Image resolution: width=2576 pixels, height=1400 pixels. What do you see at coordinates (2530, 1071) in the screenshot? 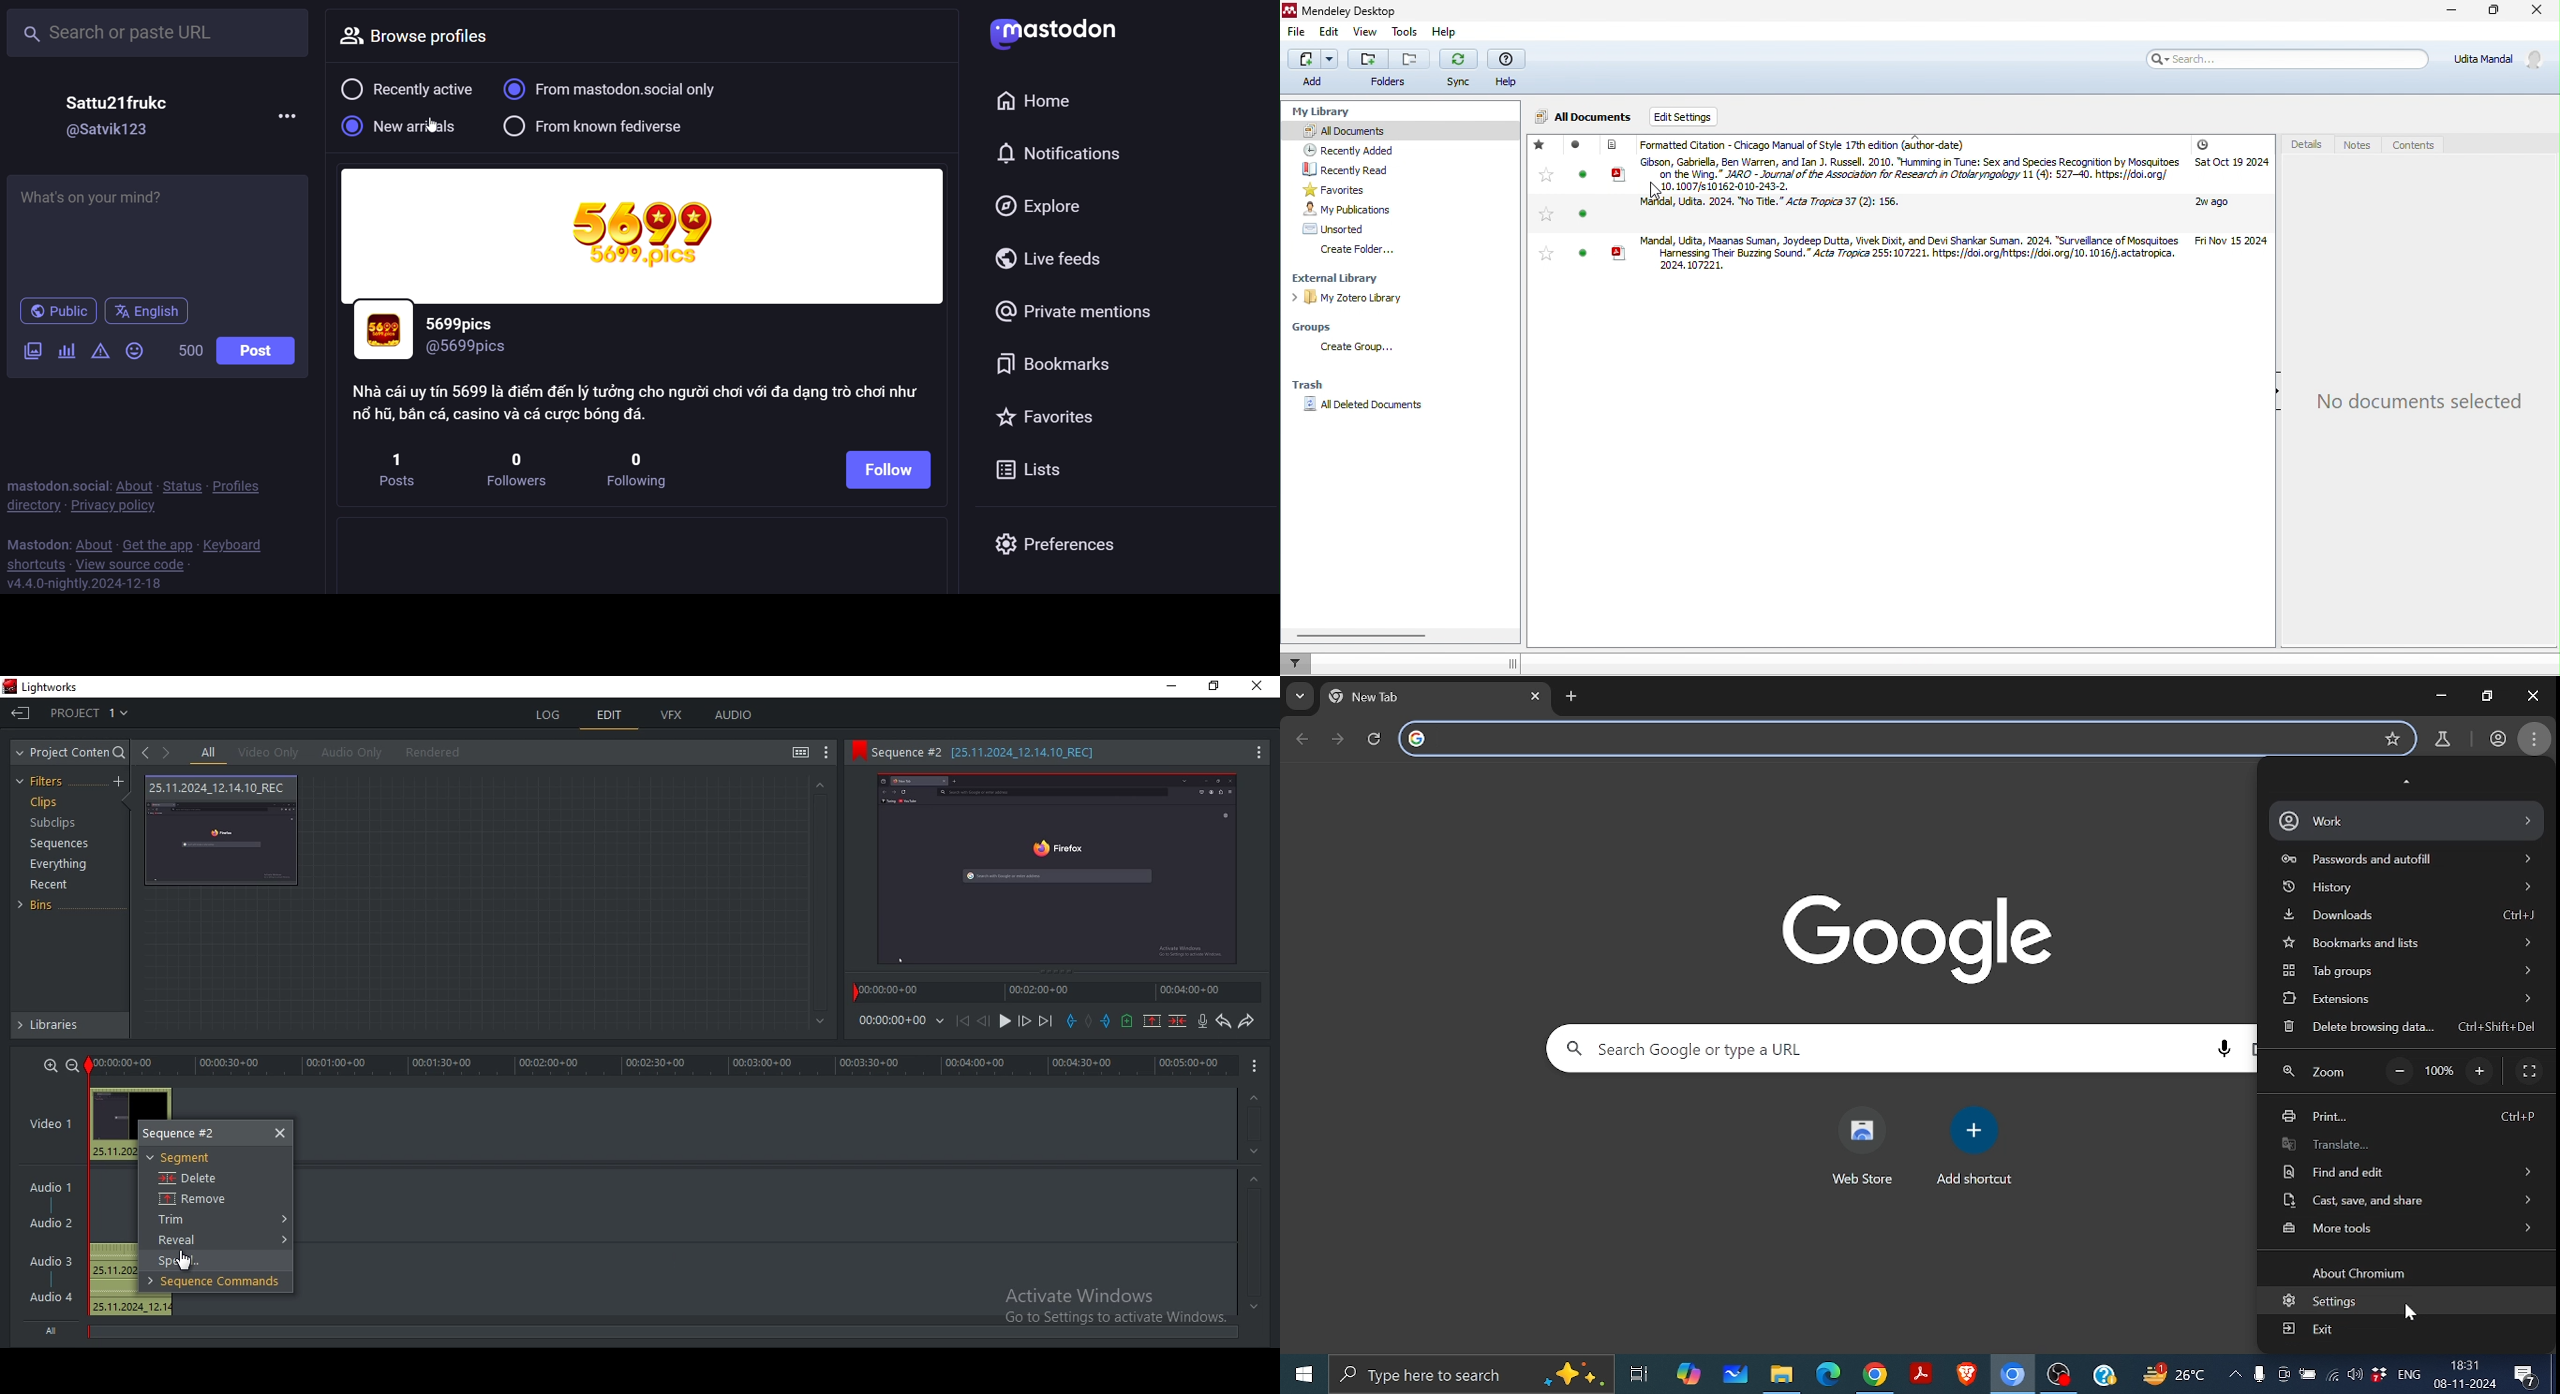
I see `Full screen` at bounding box center [2530, 1071].